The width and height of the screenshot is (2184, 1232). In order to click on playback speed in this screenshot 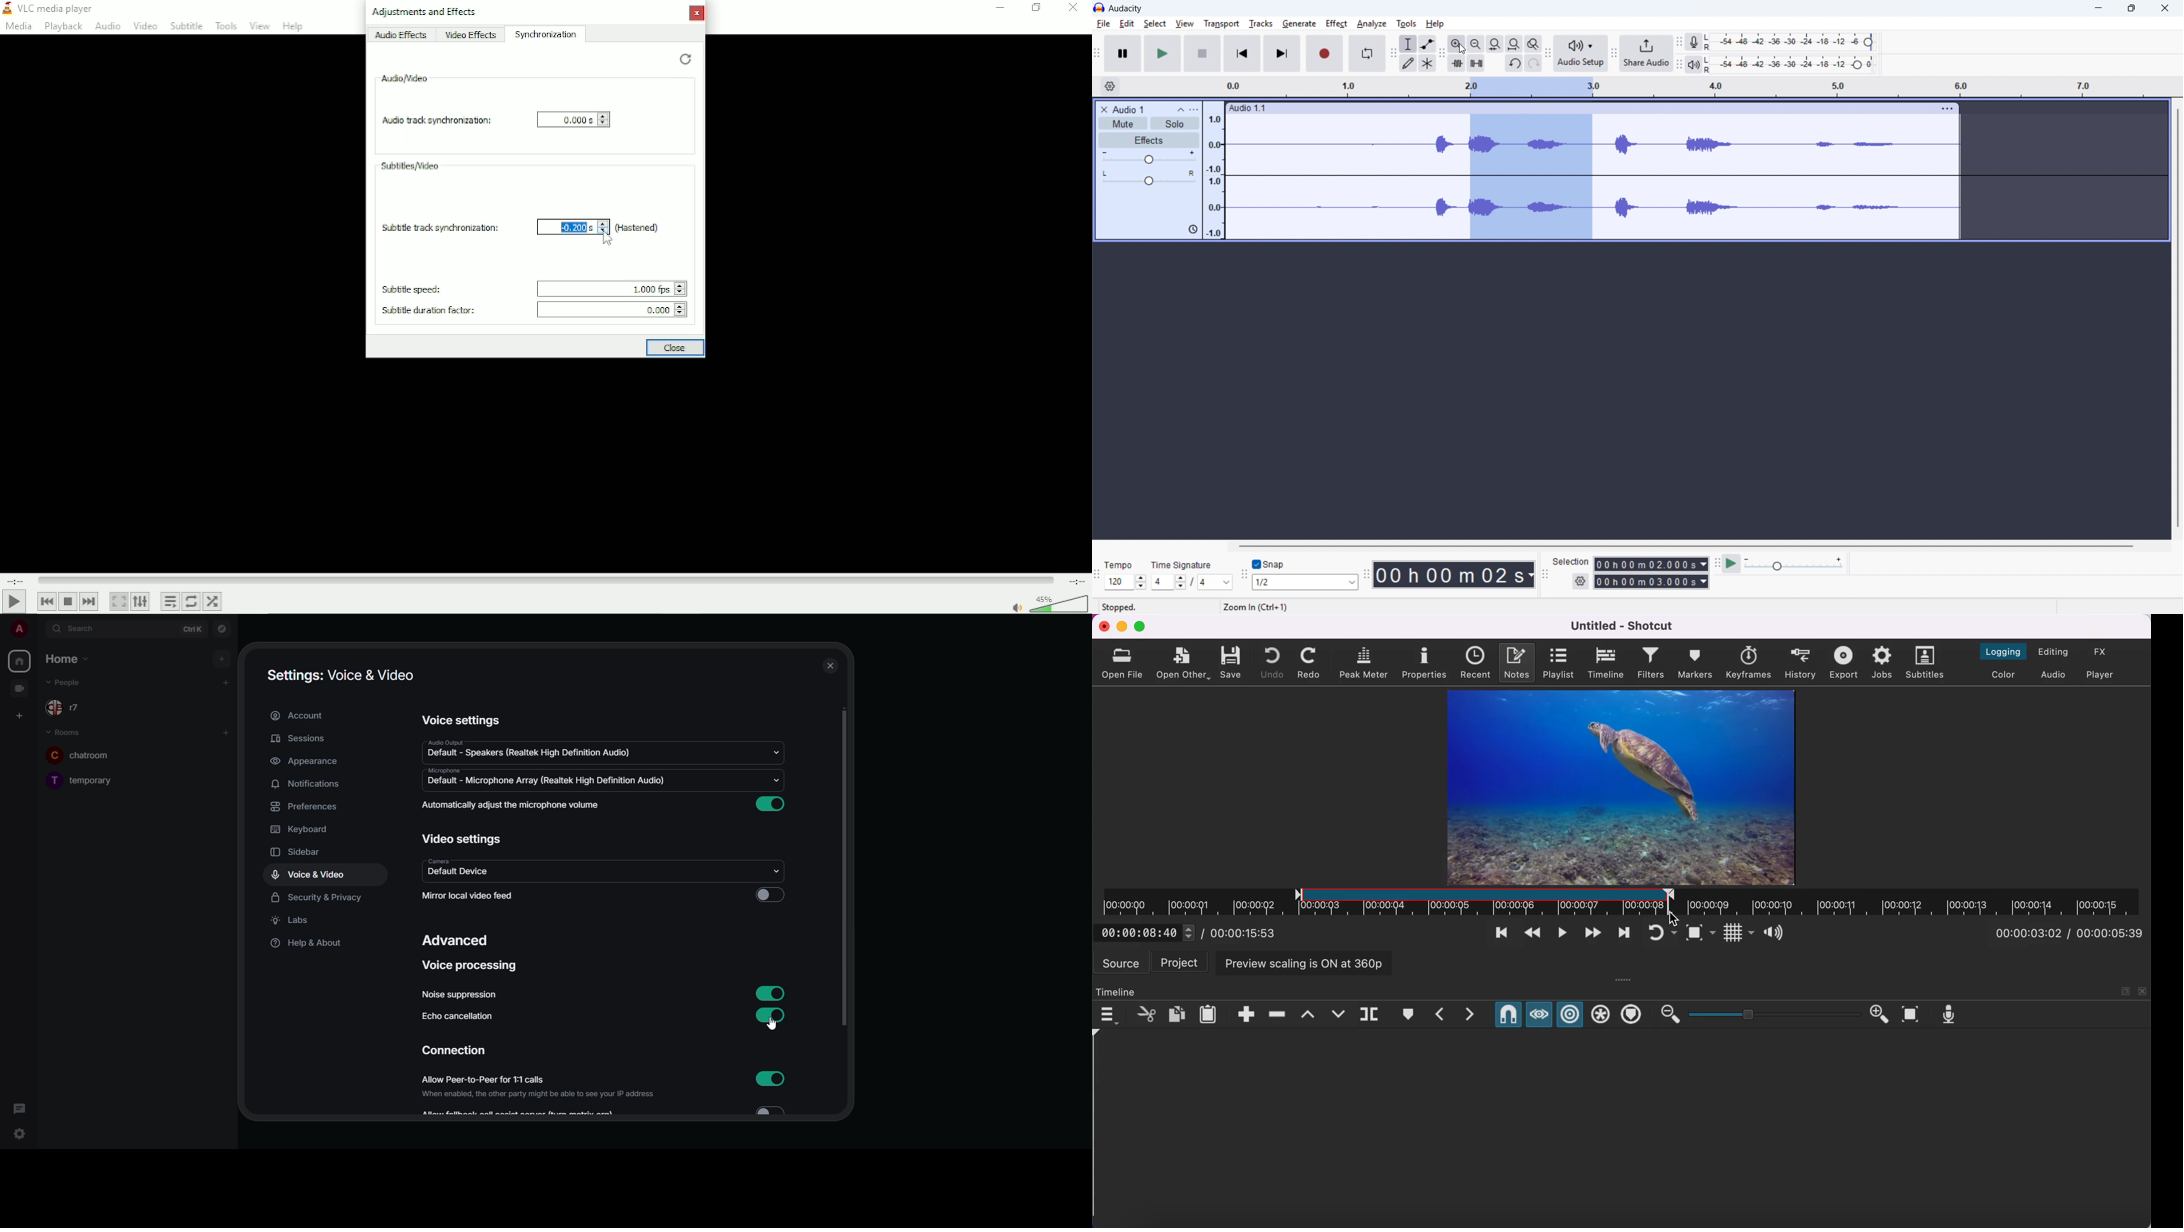, I will do `click(1794, 564)`.